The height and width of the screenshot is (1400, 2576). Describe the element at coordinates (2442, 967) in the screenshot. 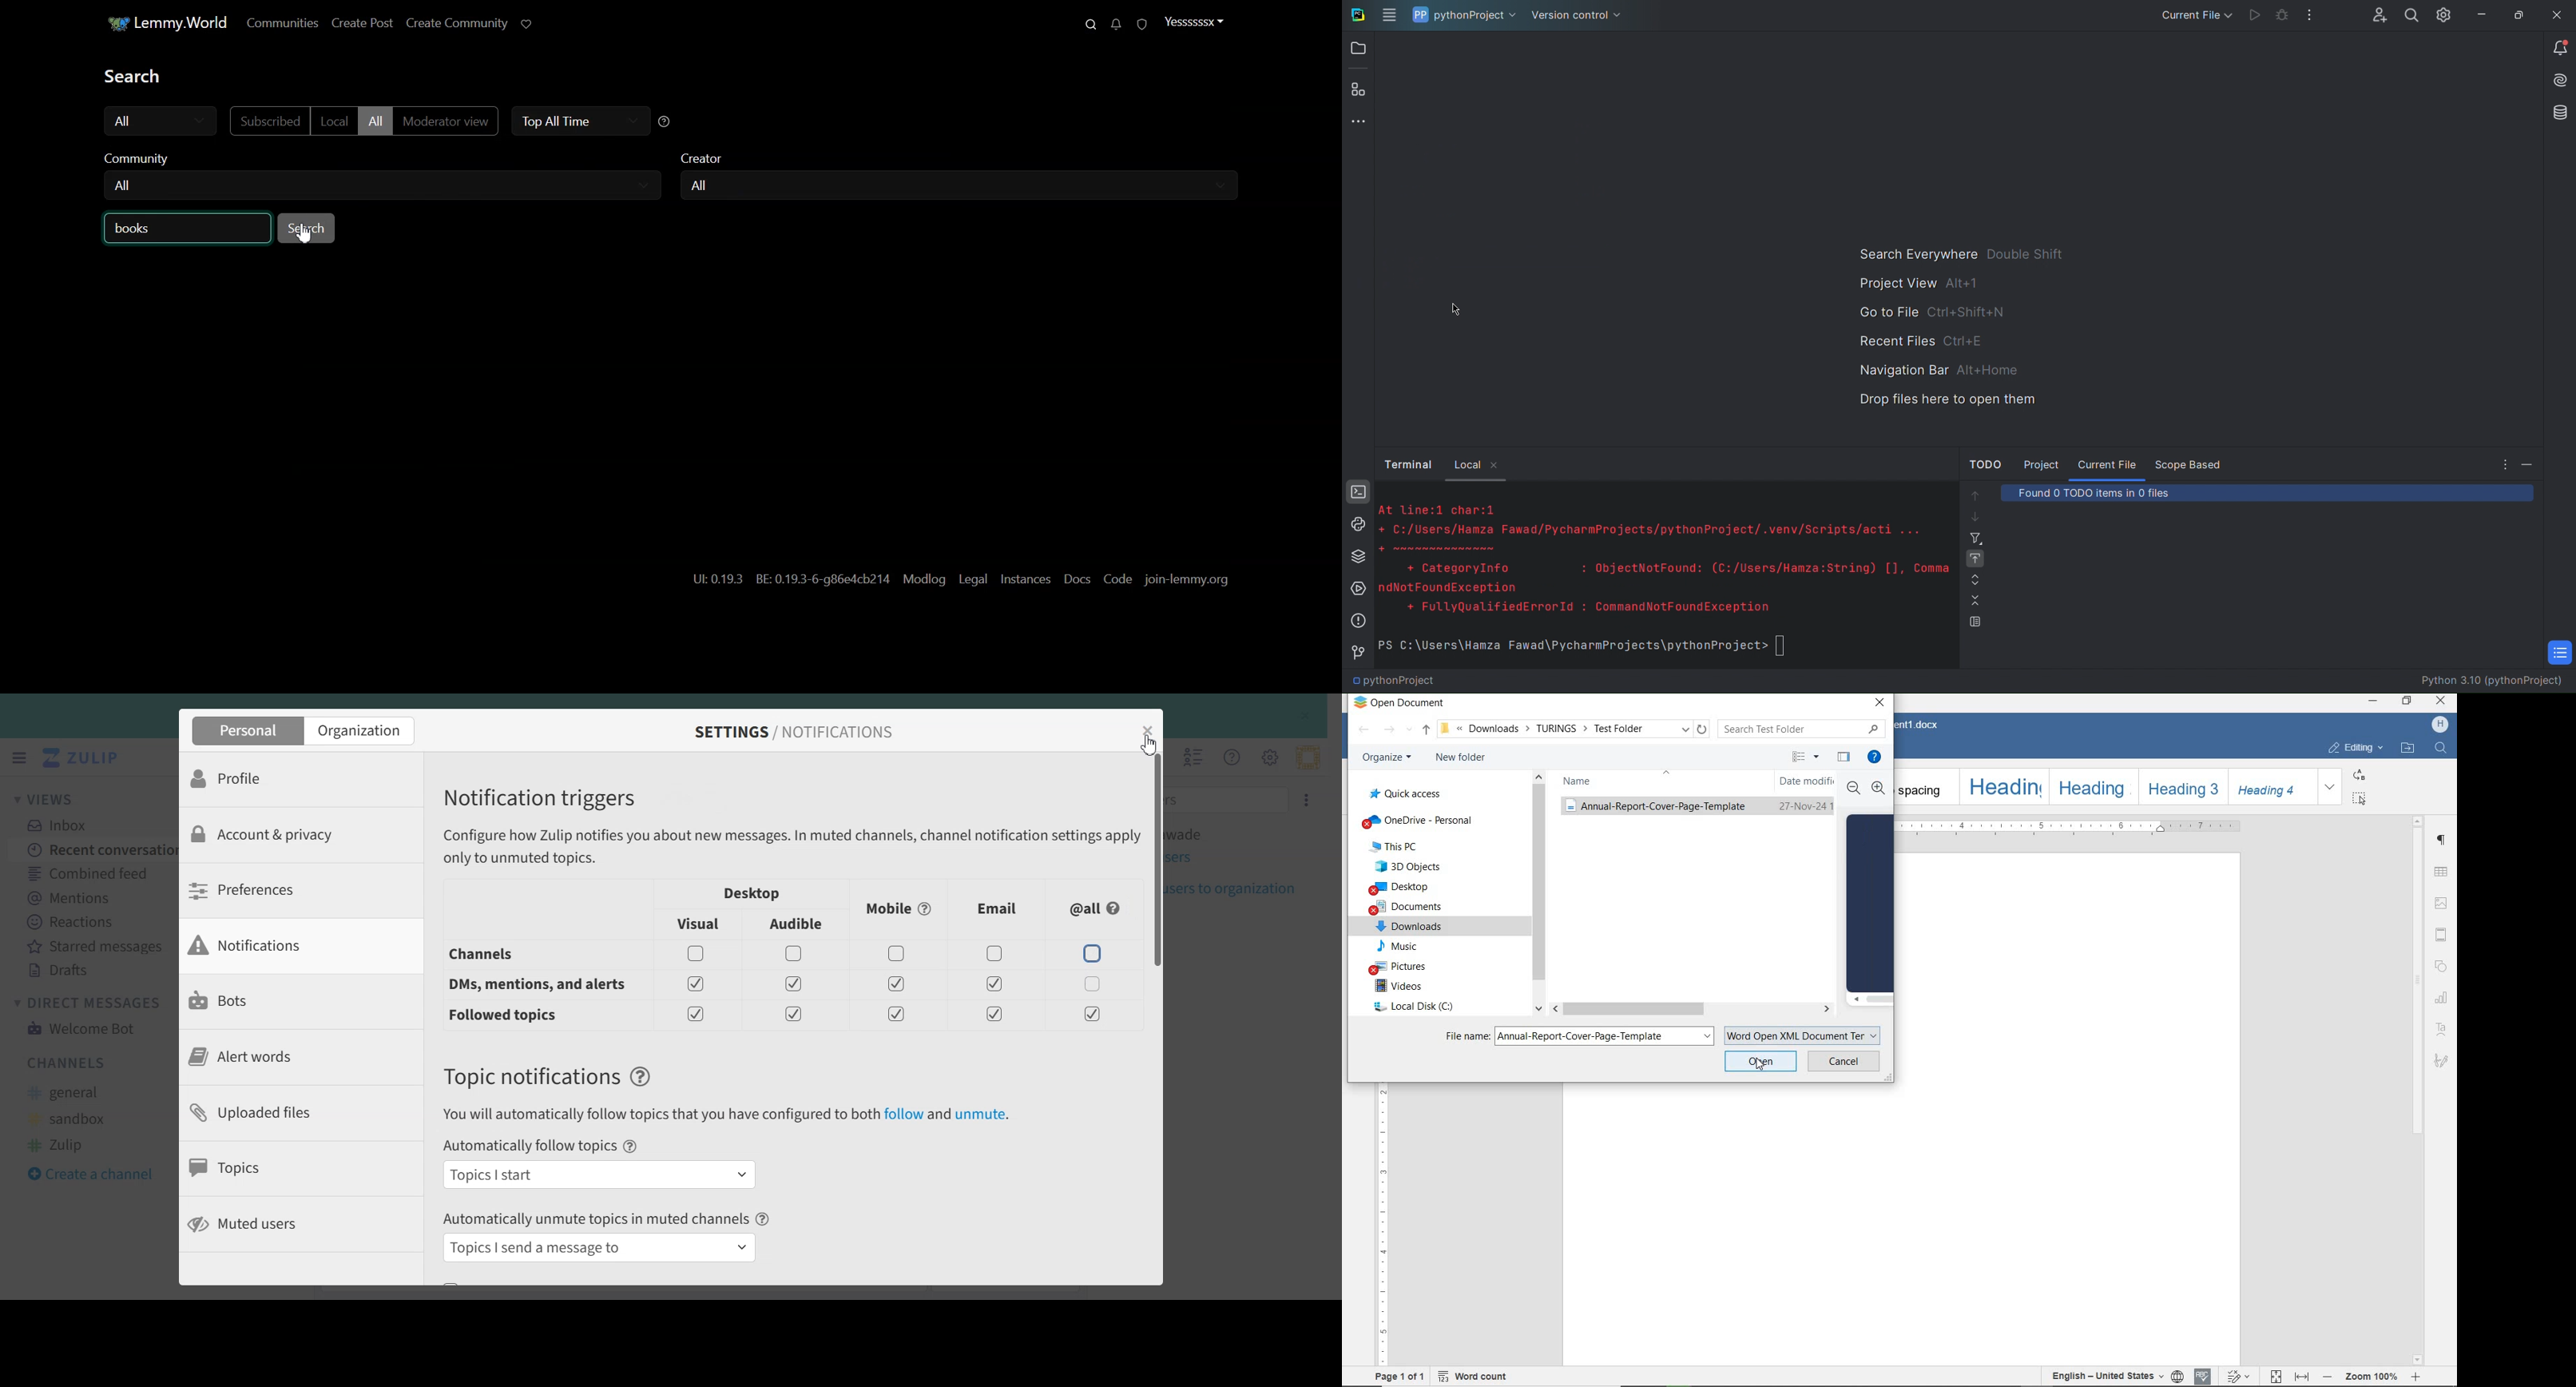

I see `shape` at that location.